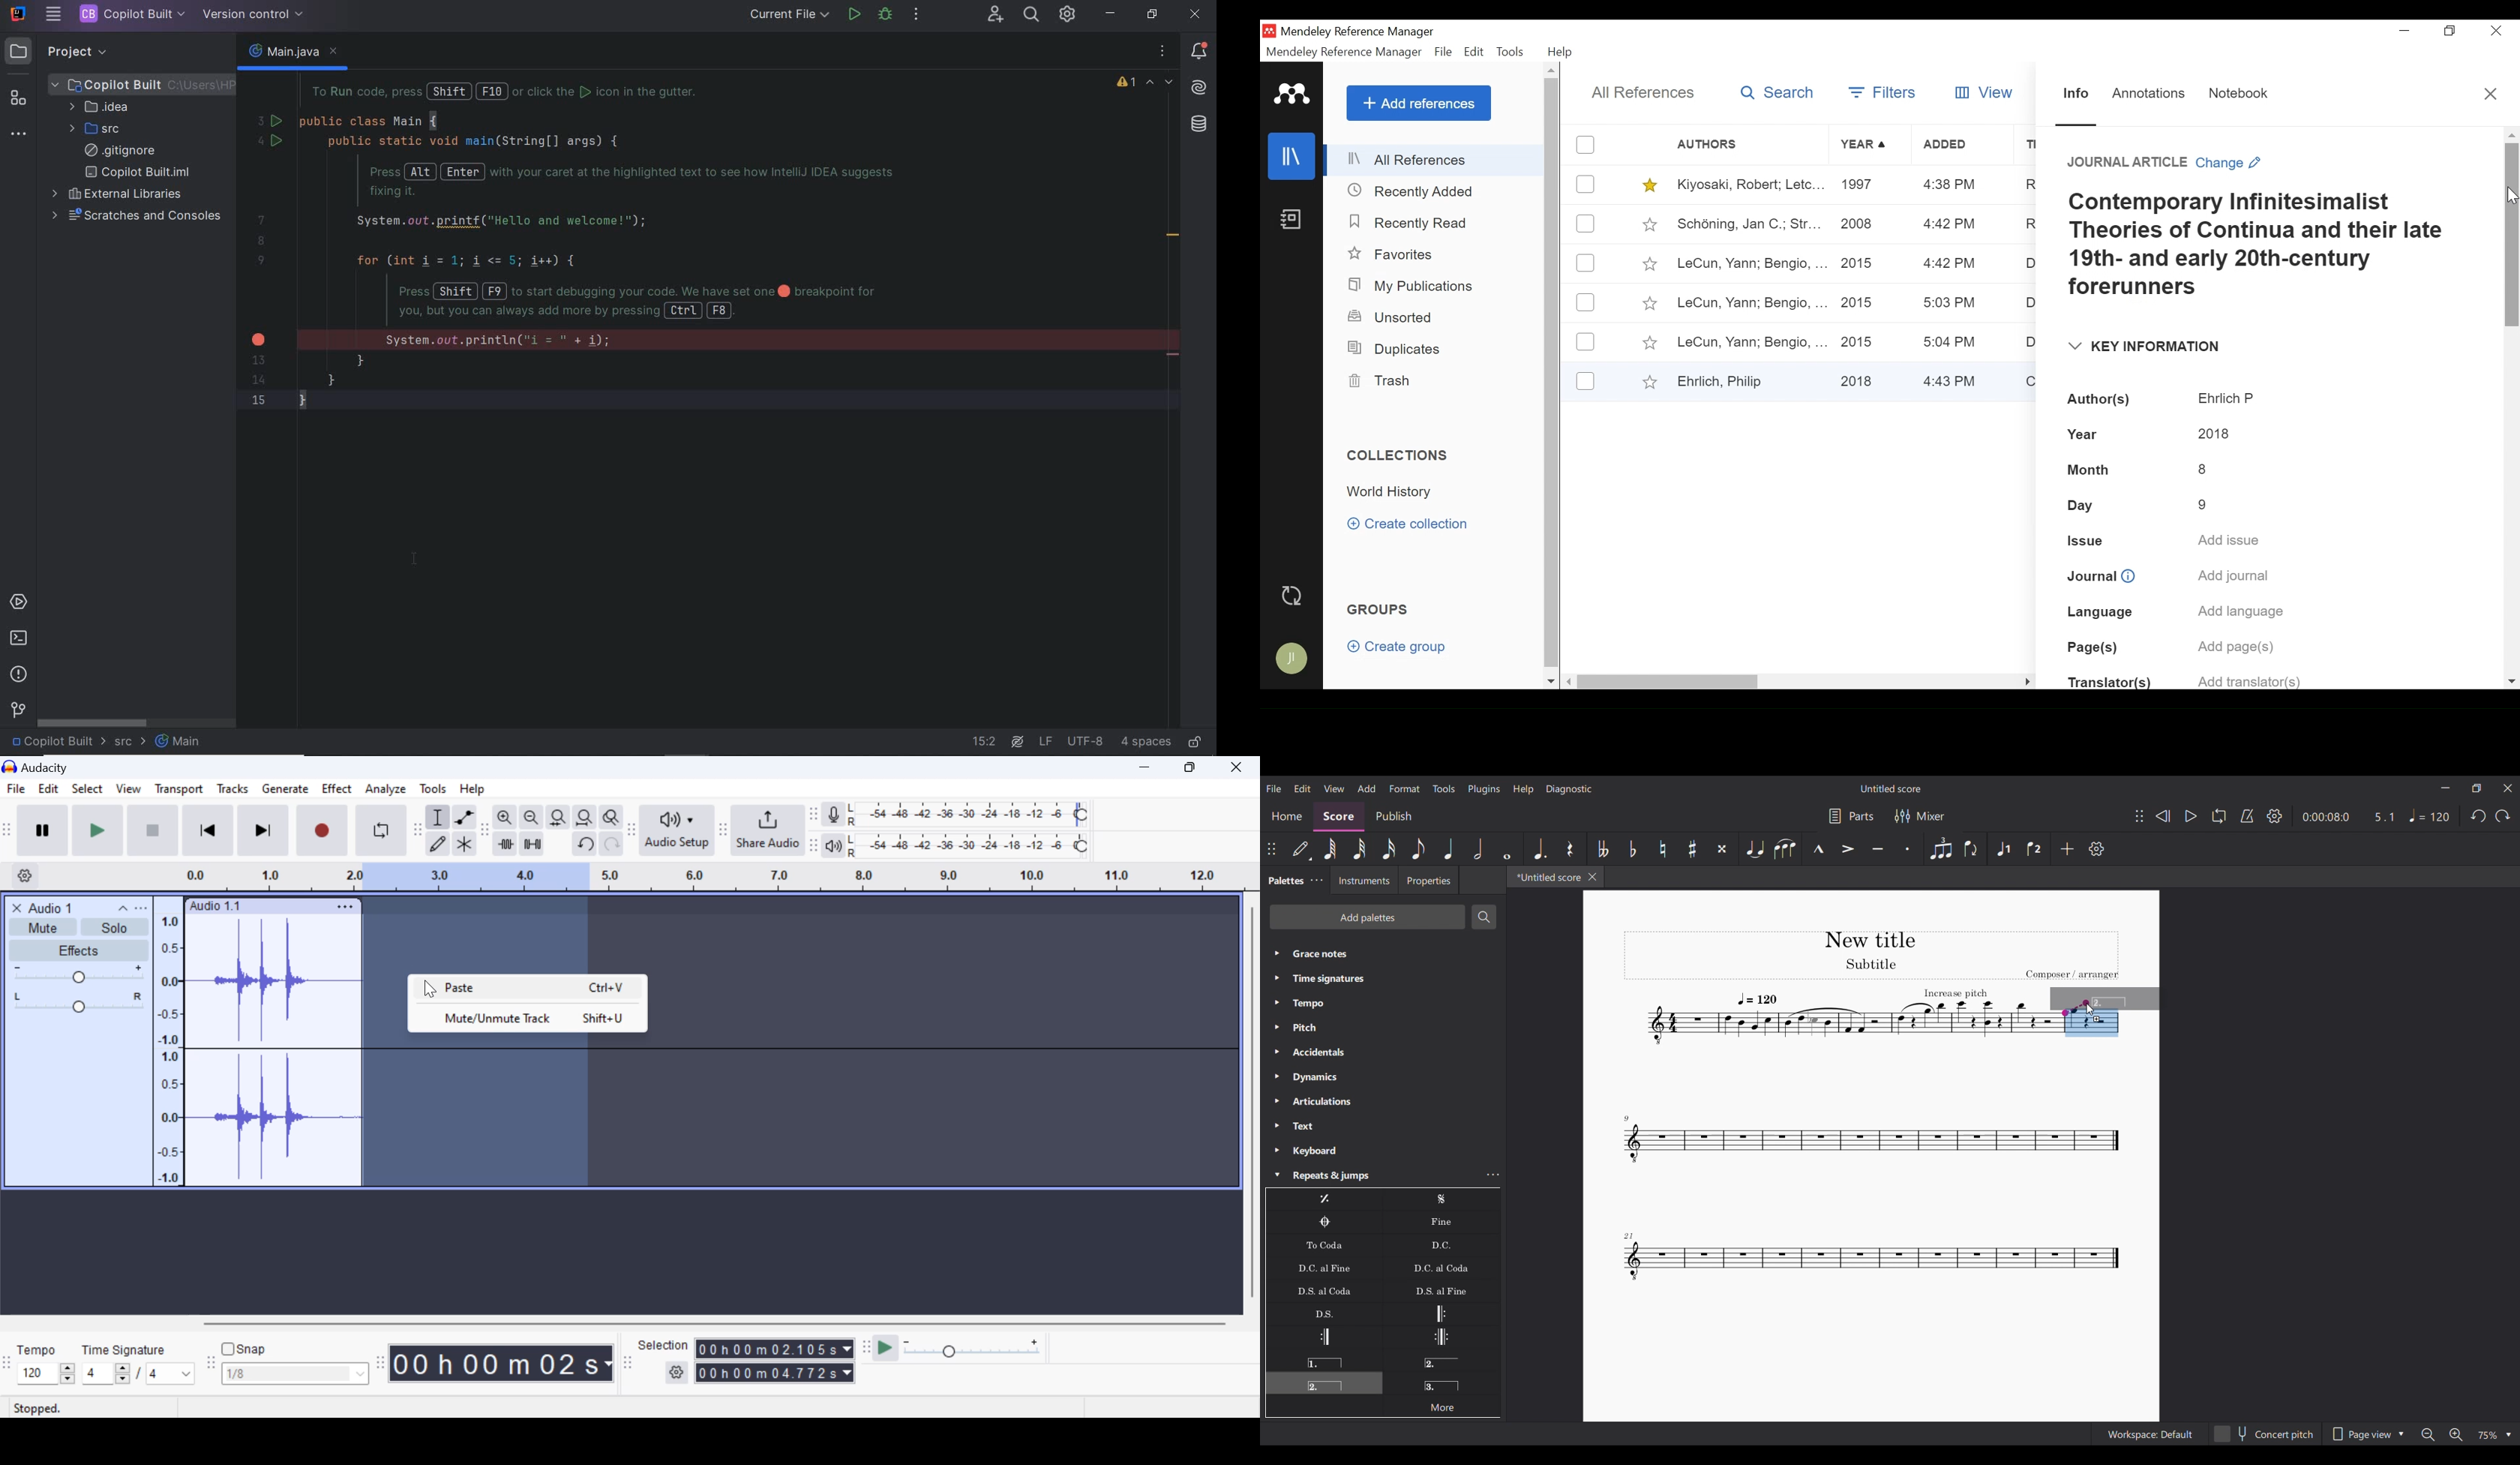  What do you see at coordinates (663, 1345) in the screenshot?
I see `Selection` at bounding box center [663, 1345].